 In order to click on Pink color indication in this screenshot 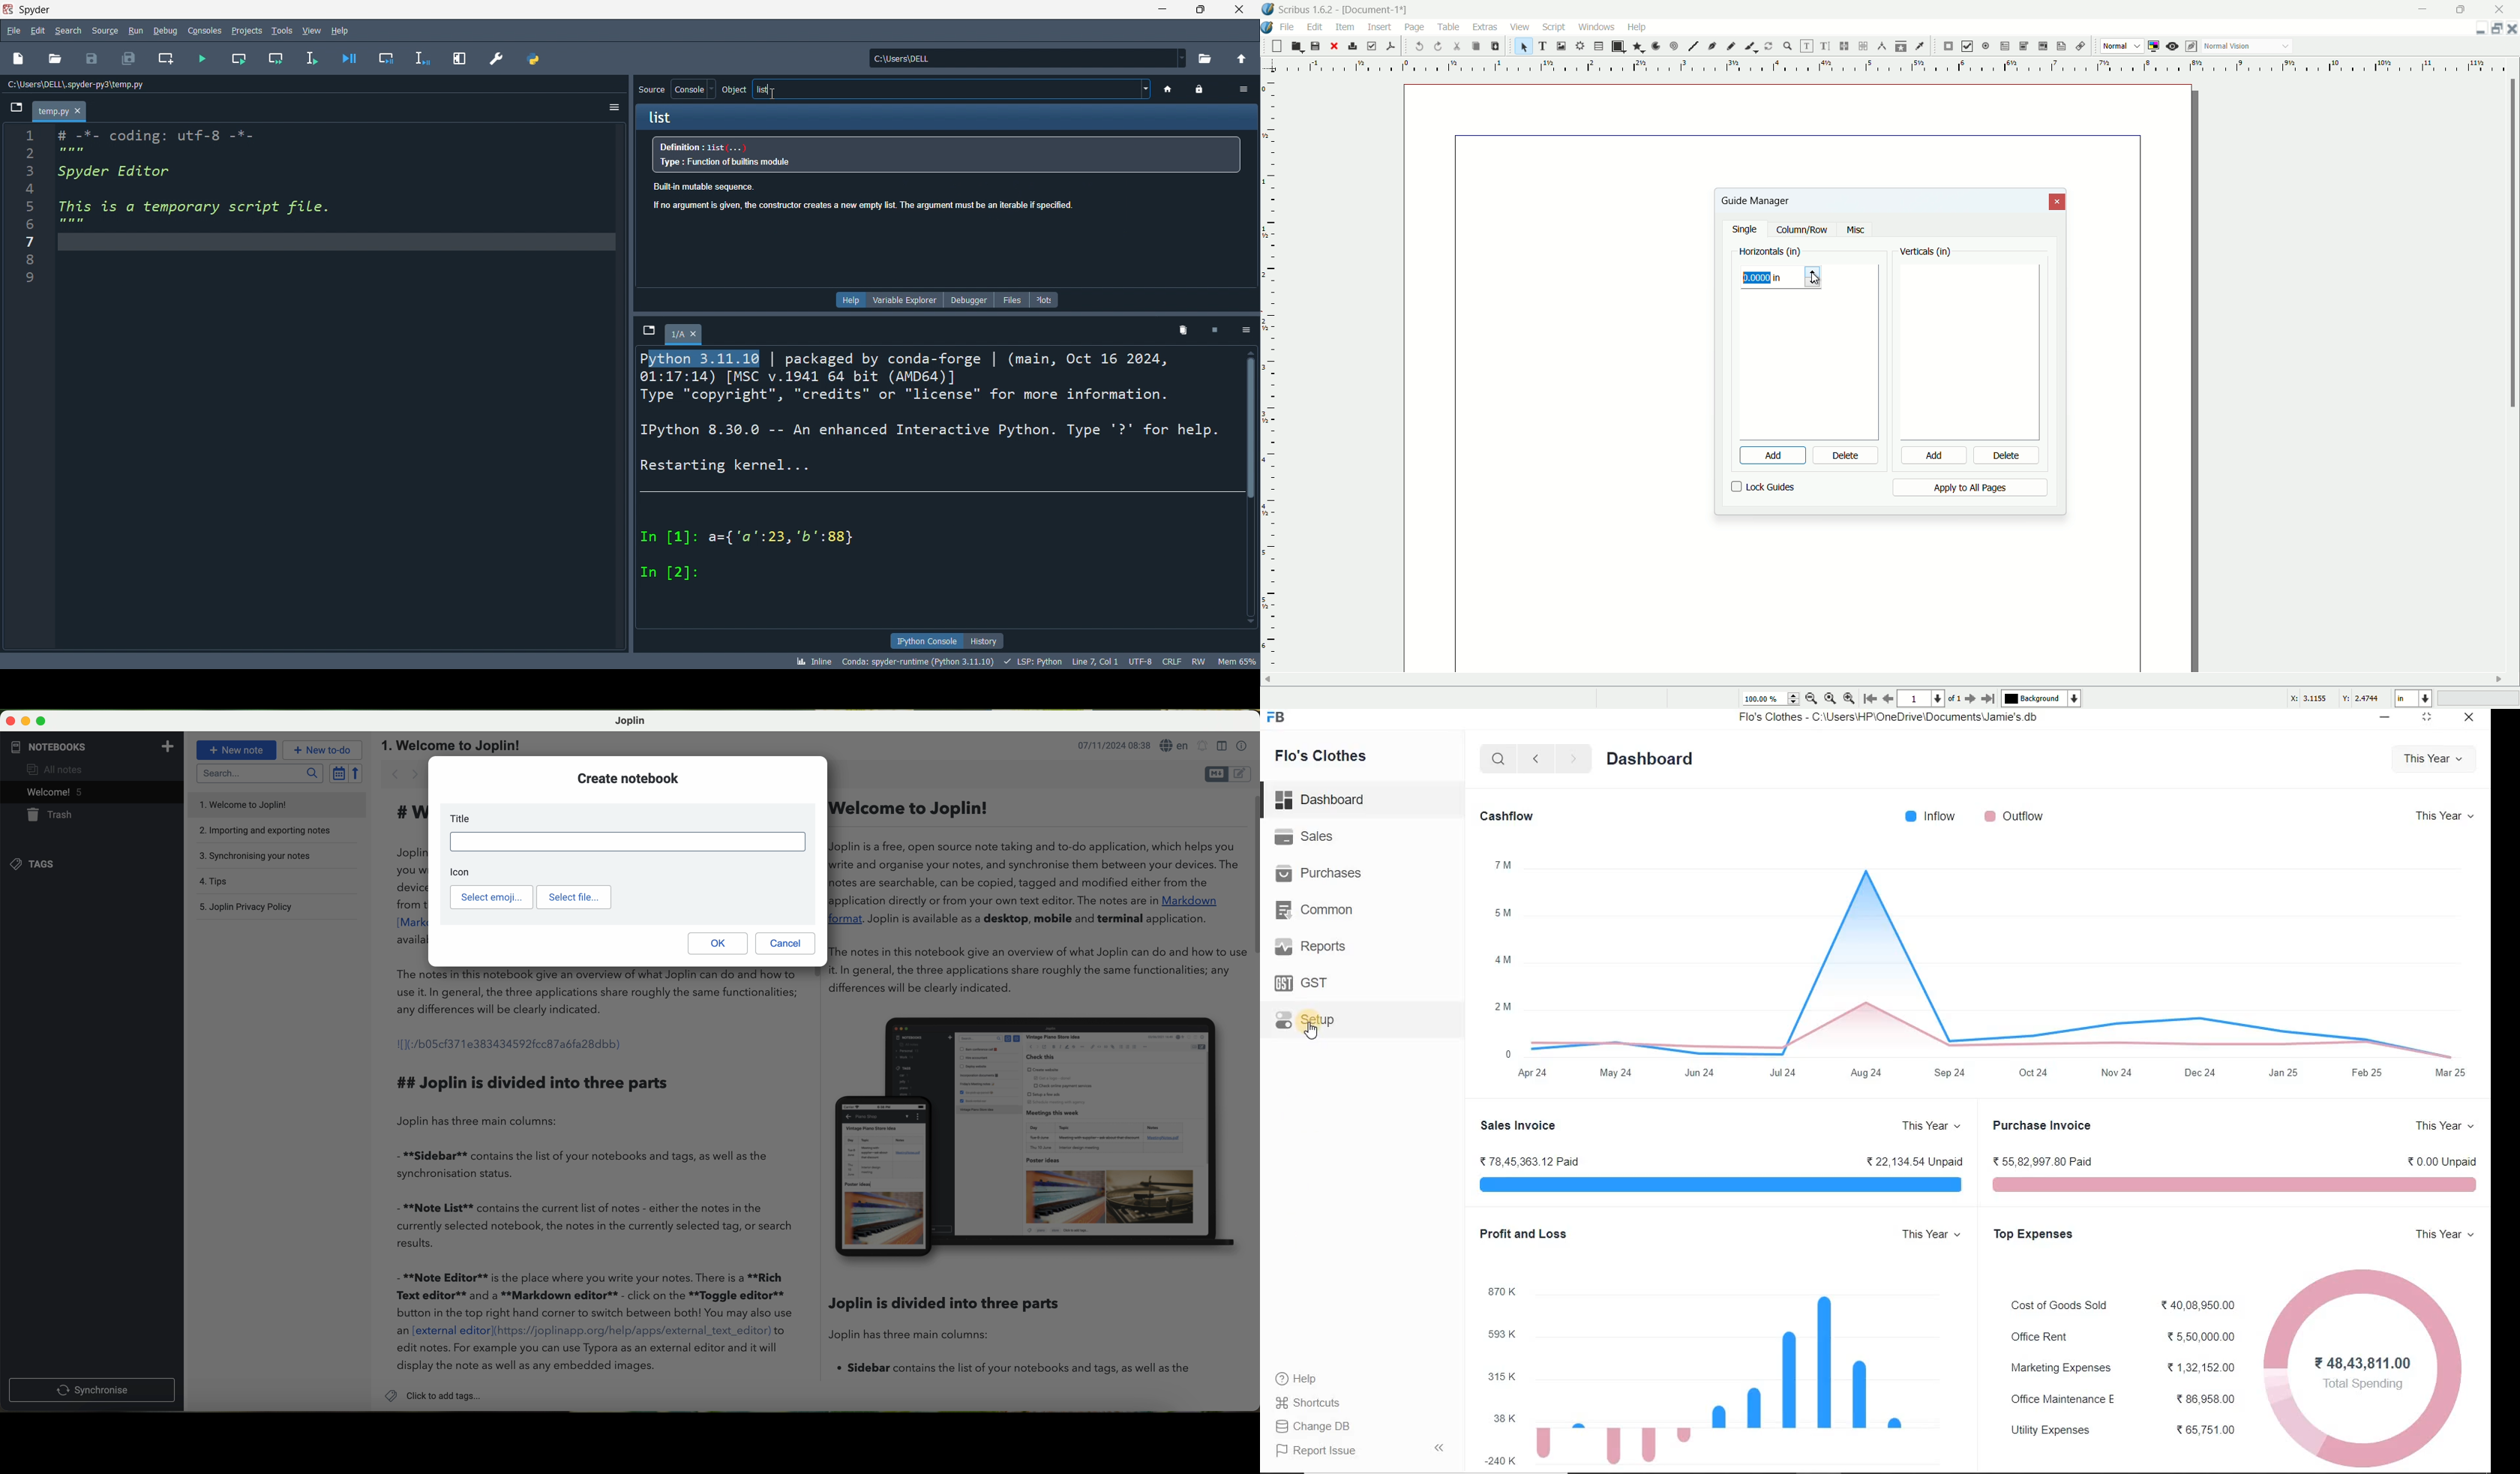, I will do `click(2238, 1184)`.